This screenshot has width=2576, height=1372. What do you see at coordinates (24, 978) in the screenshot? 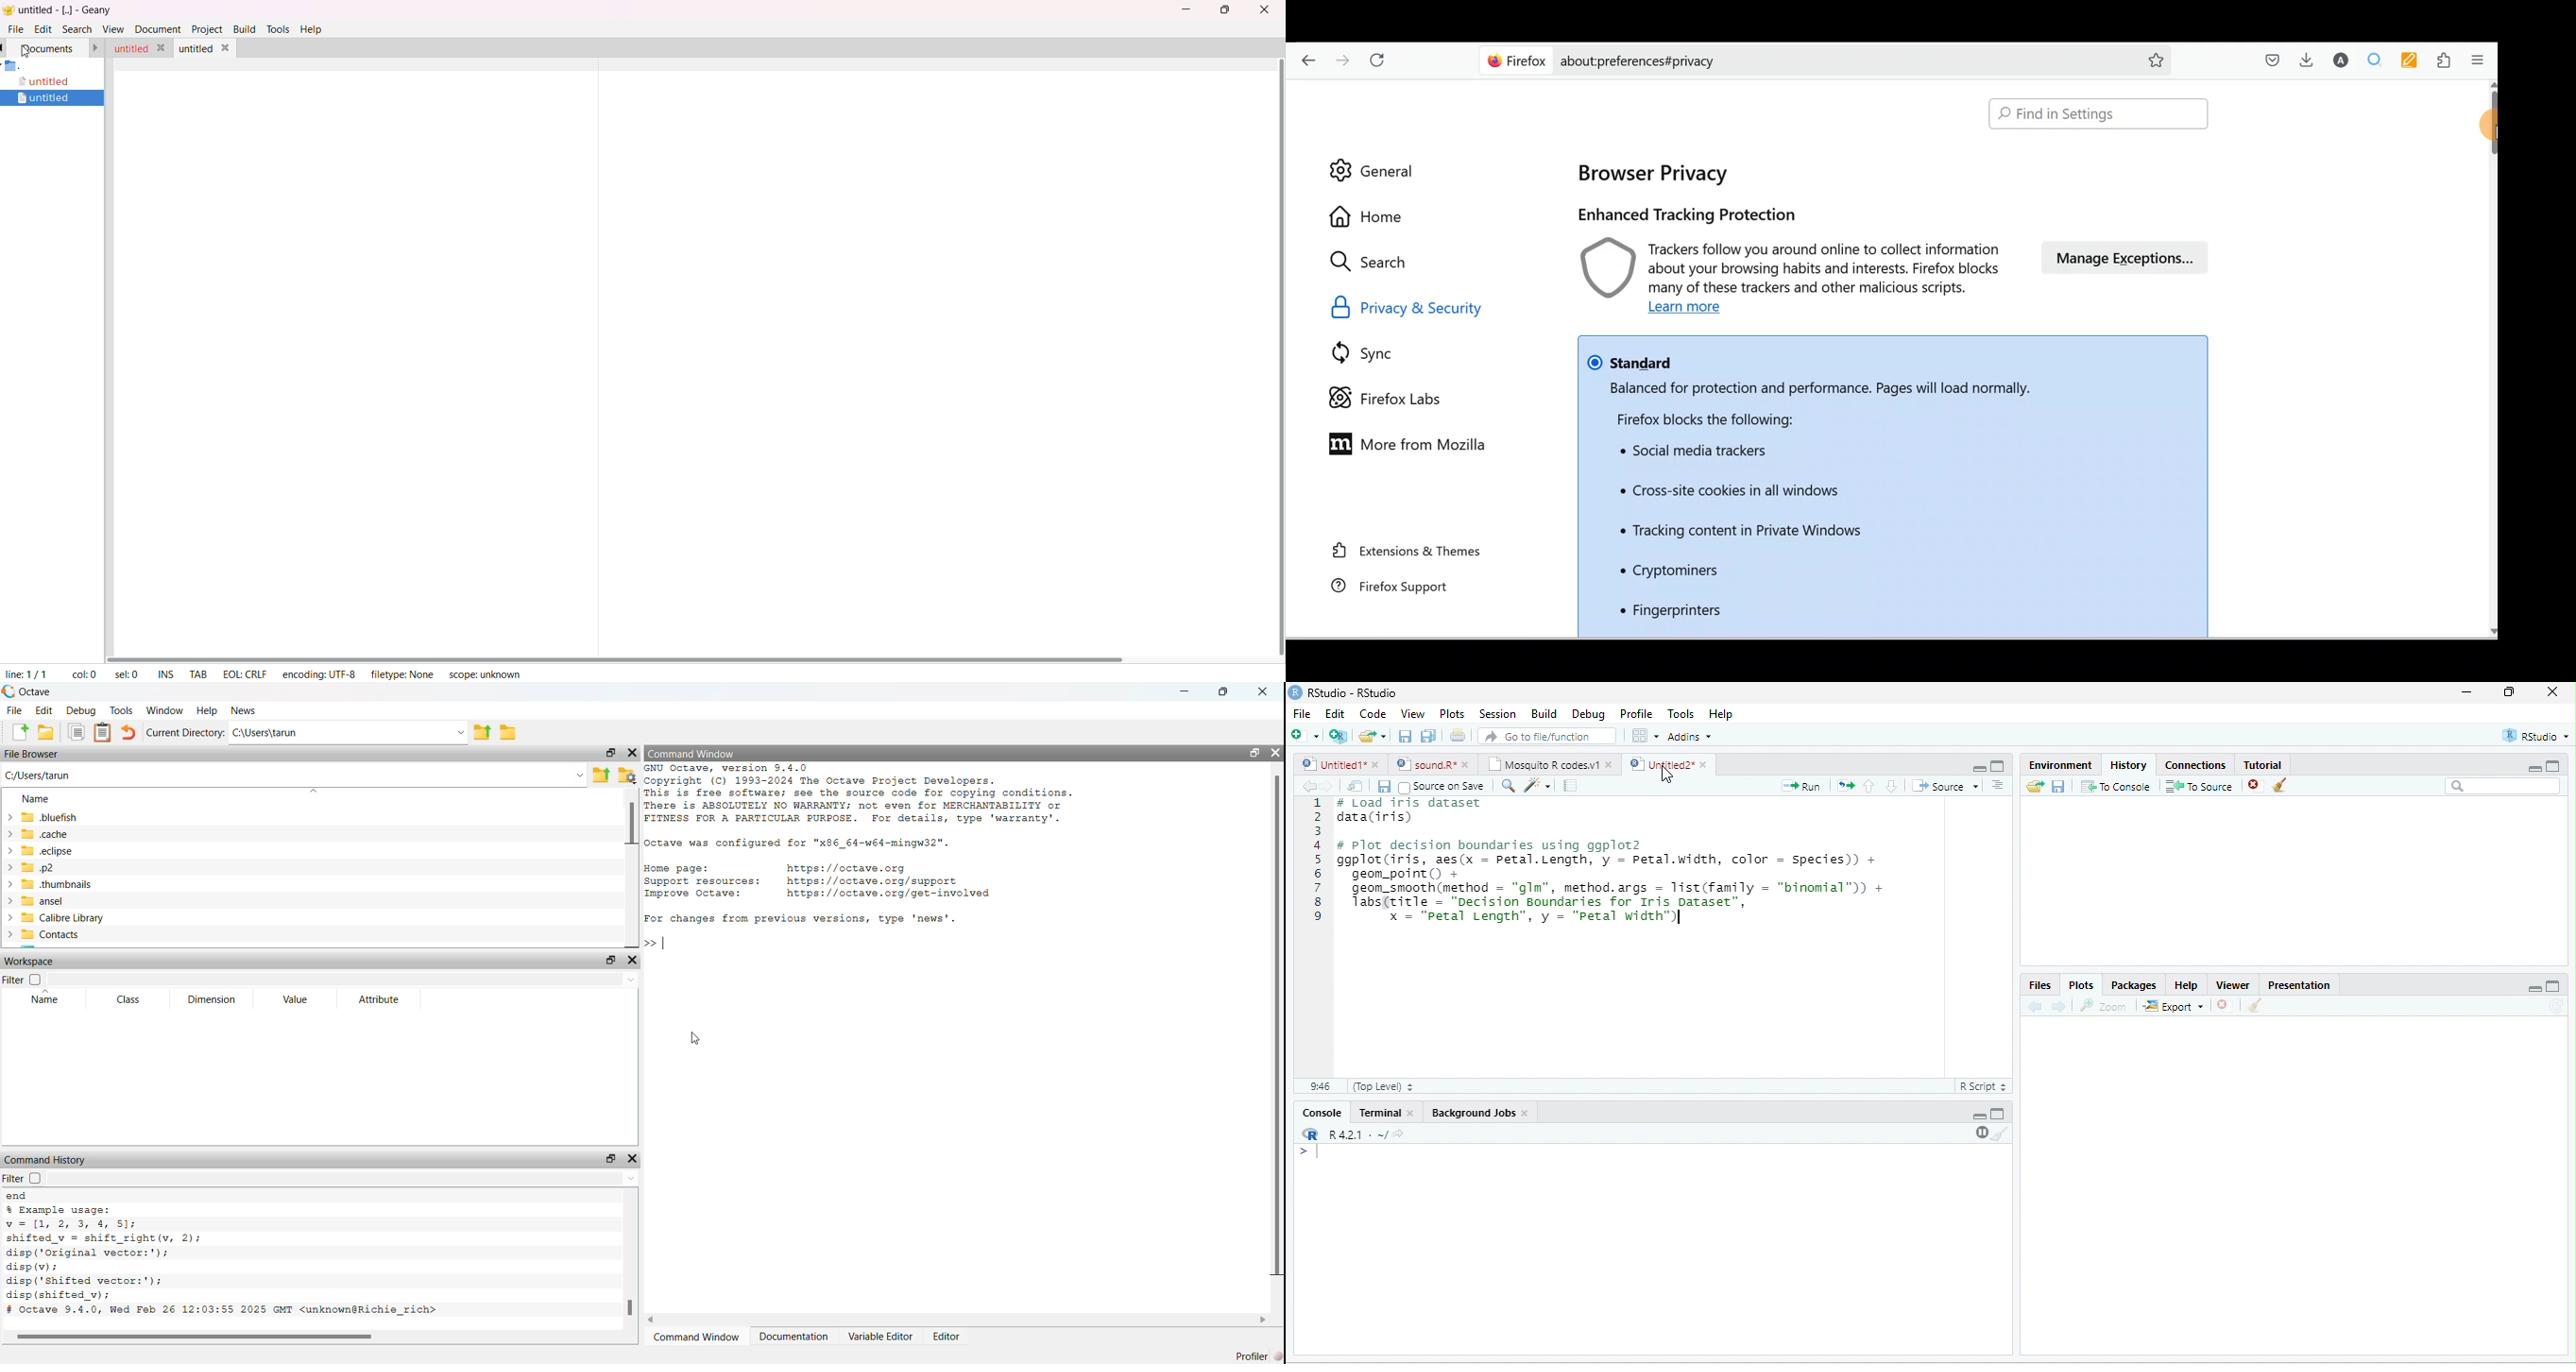
I see `filter` at bounding box center [24, 978].